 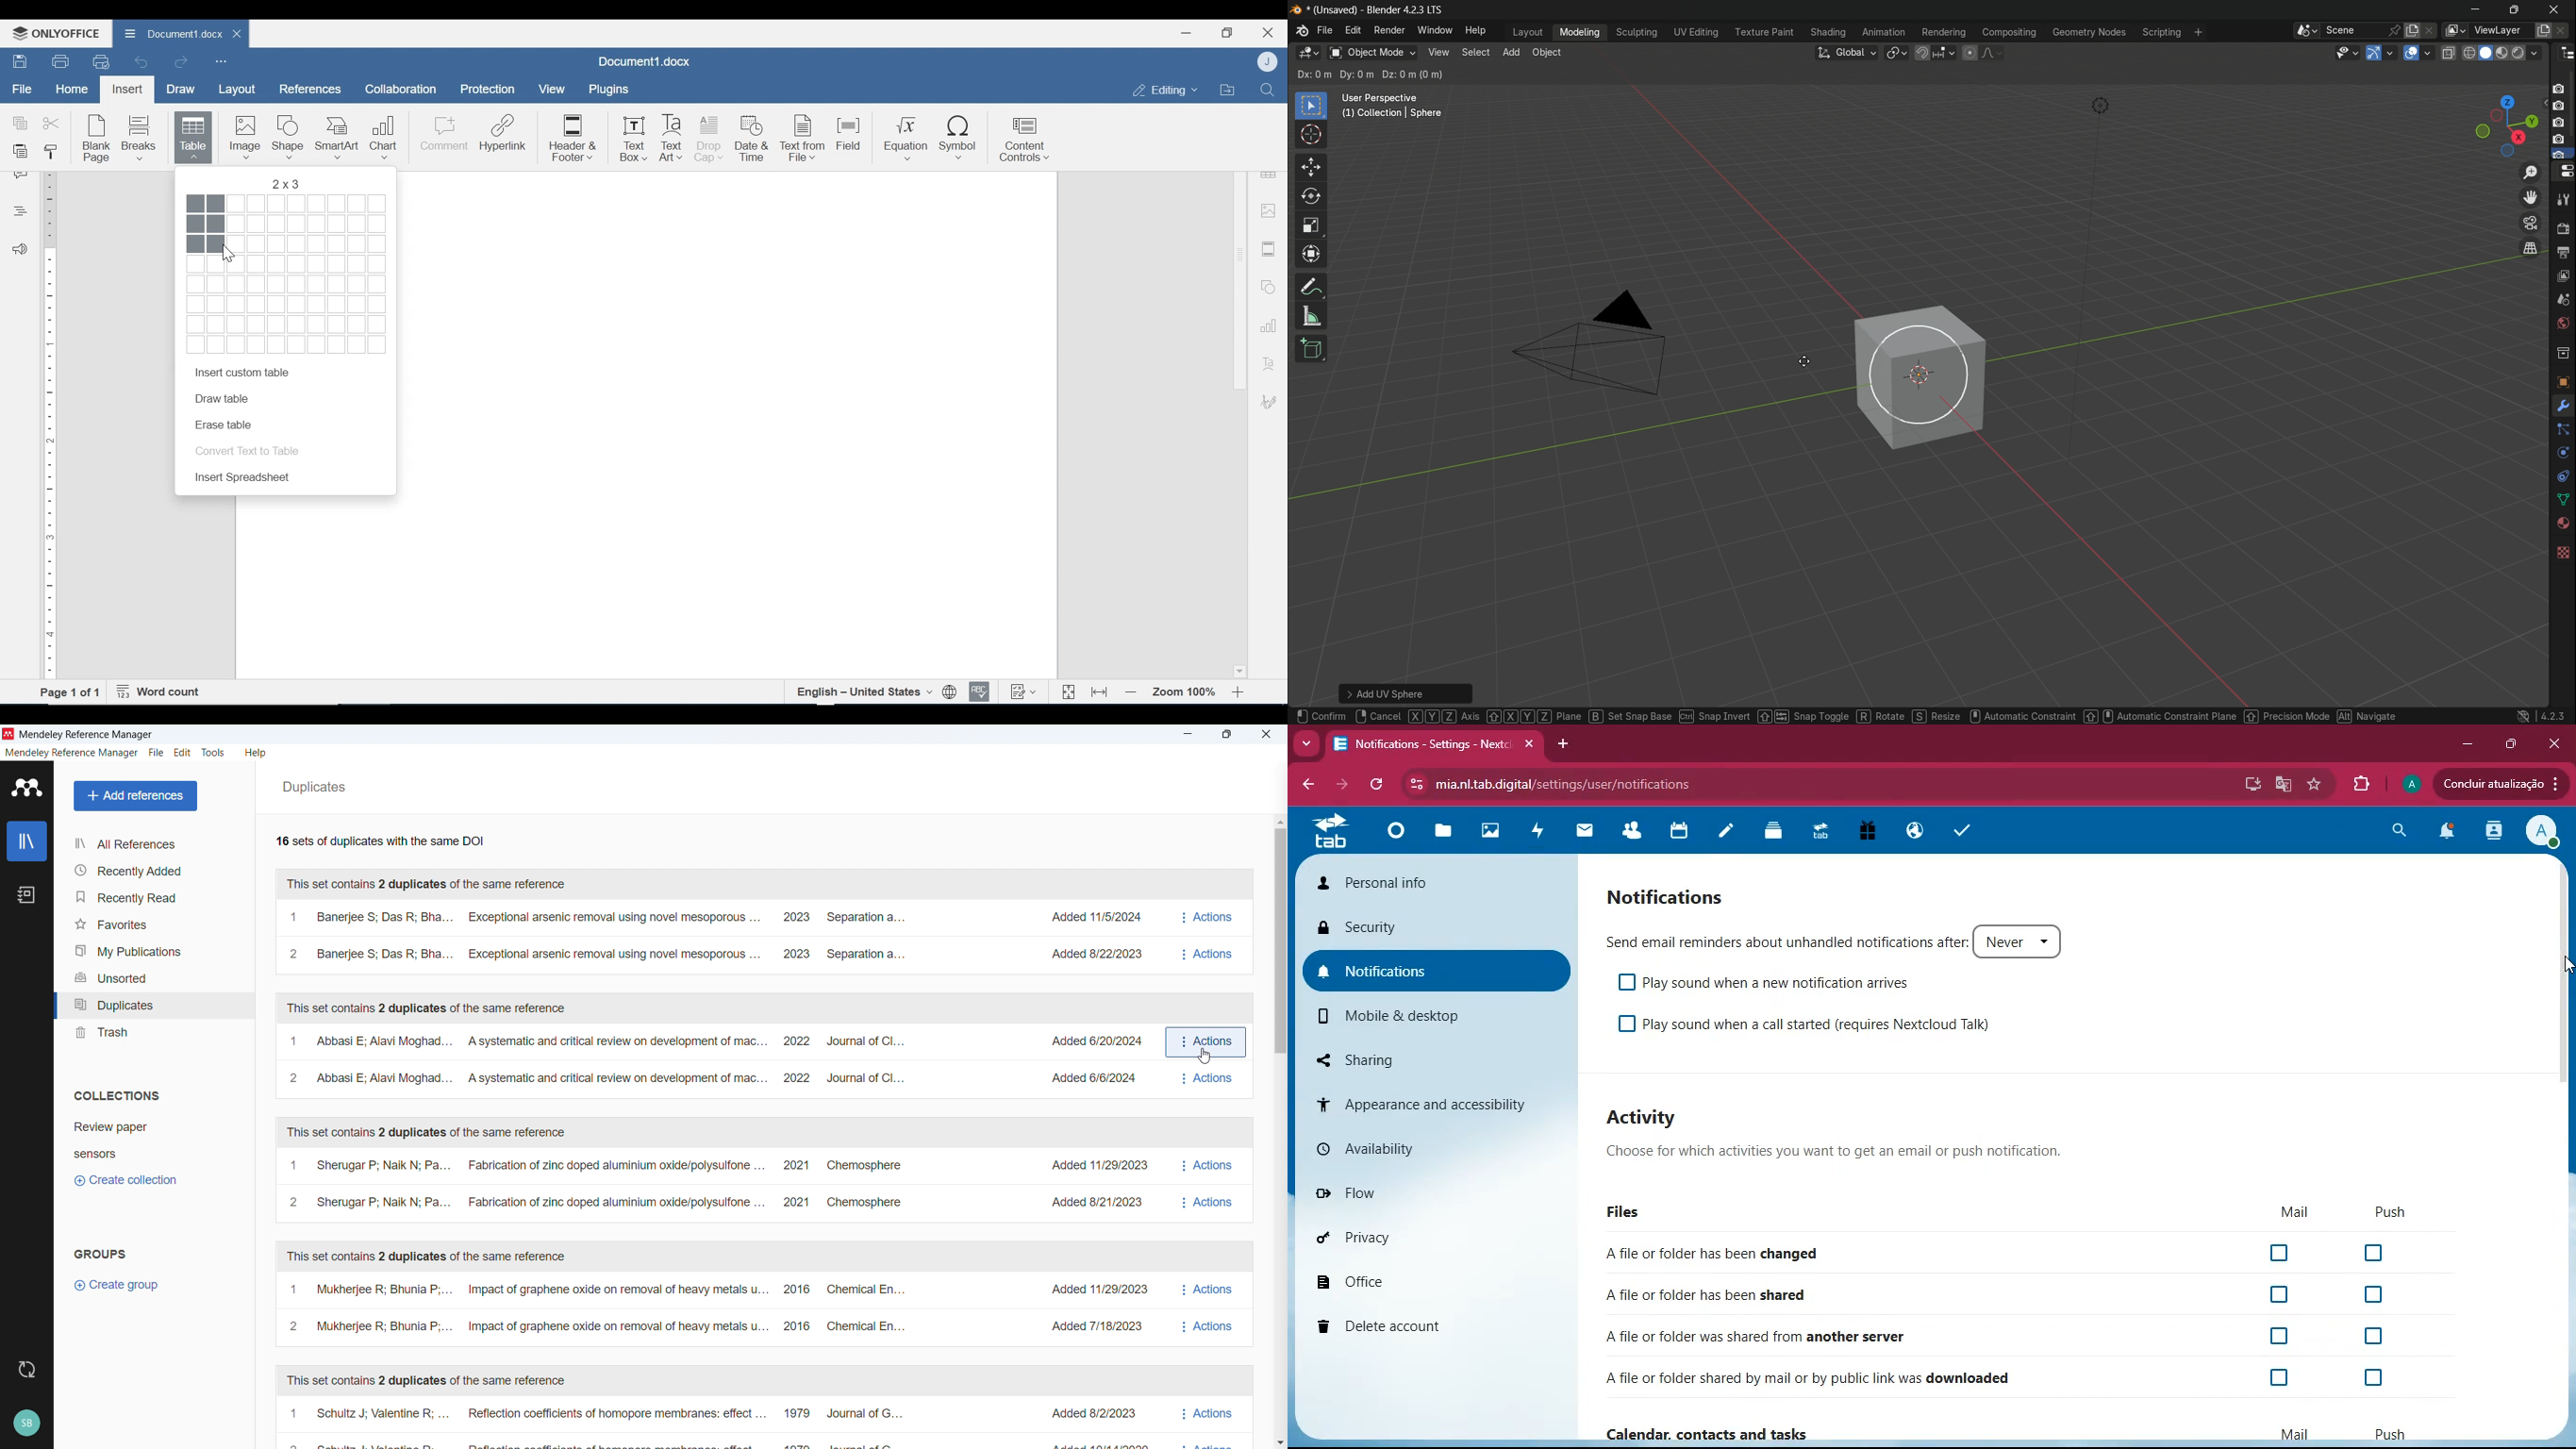 What do you see at coordinates (2530, 198) in the screenshot?
I see `move the view` at bounding box center [2530, 198].